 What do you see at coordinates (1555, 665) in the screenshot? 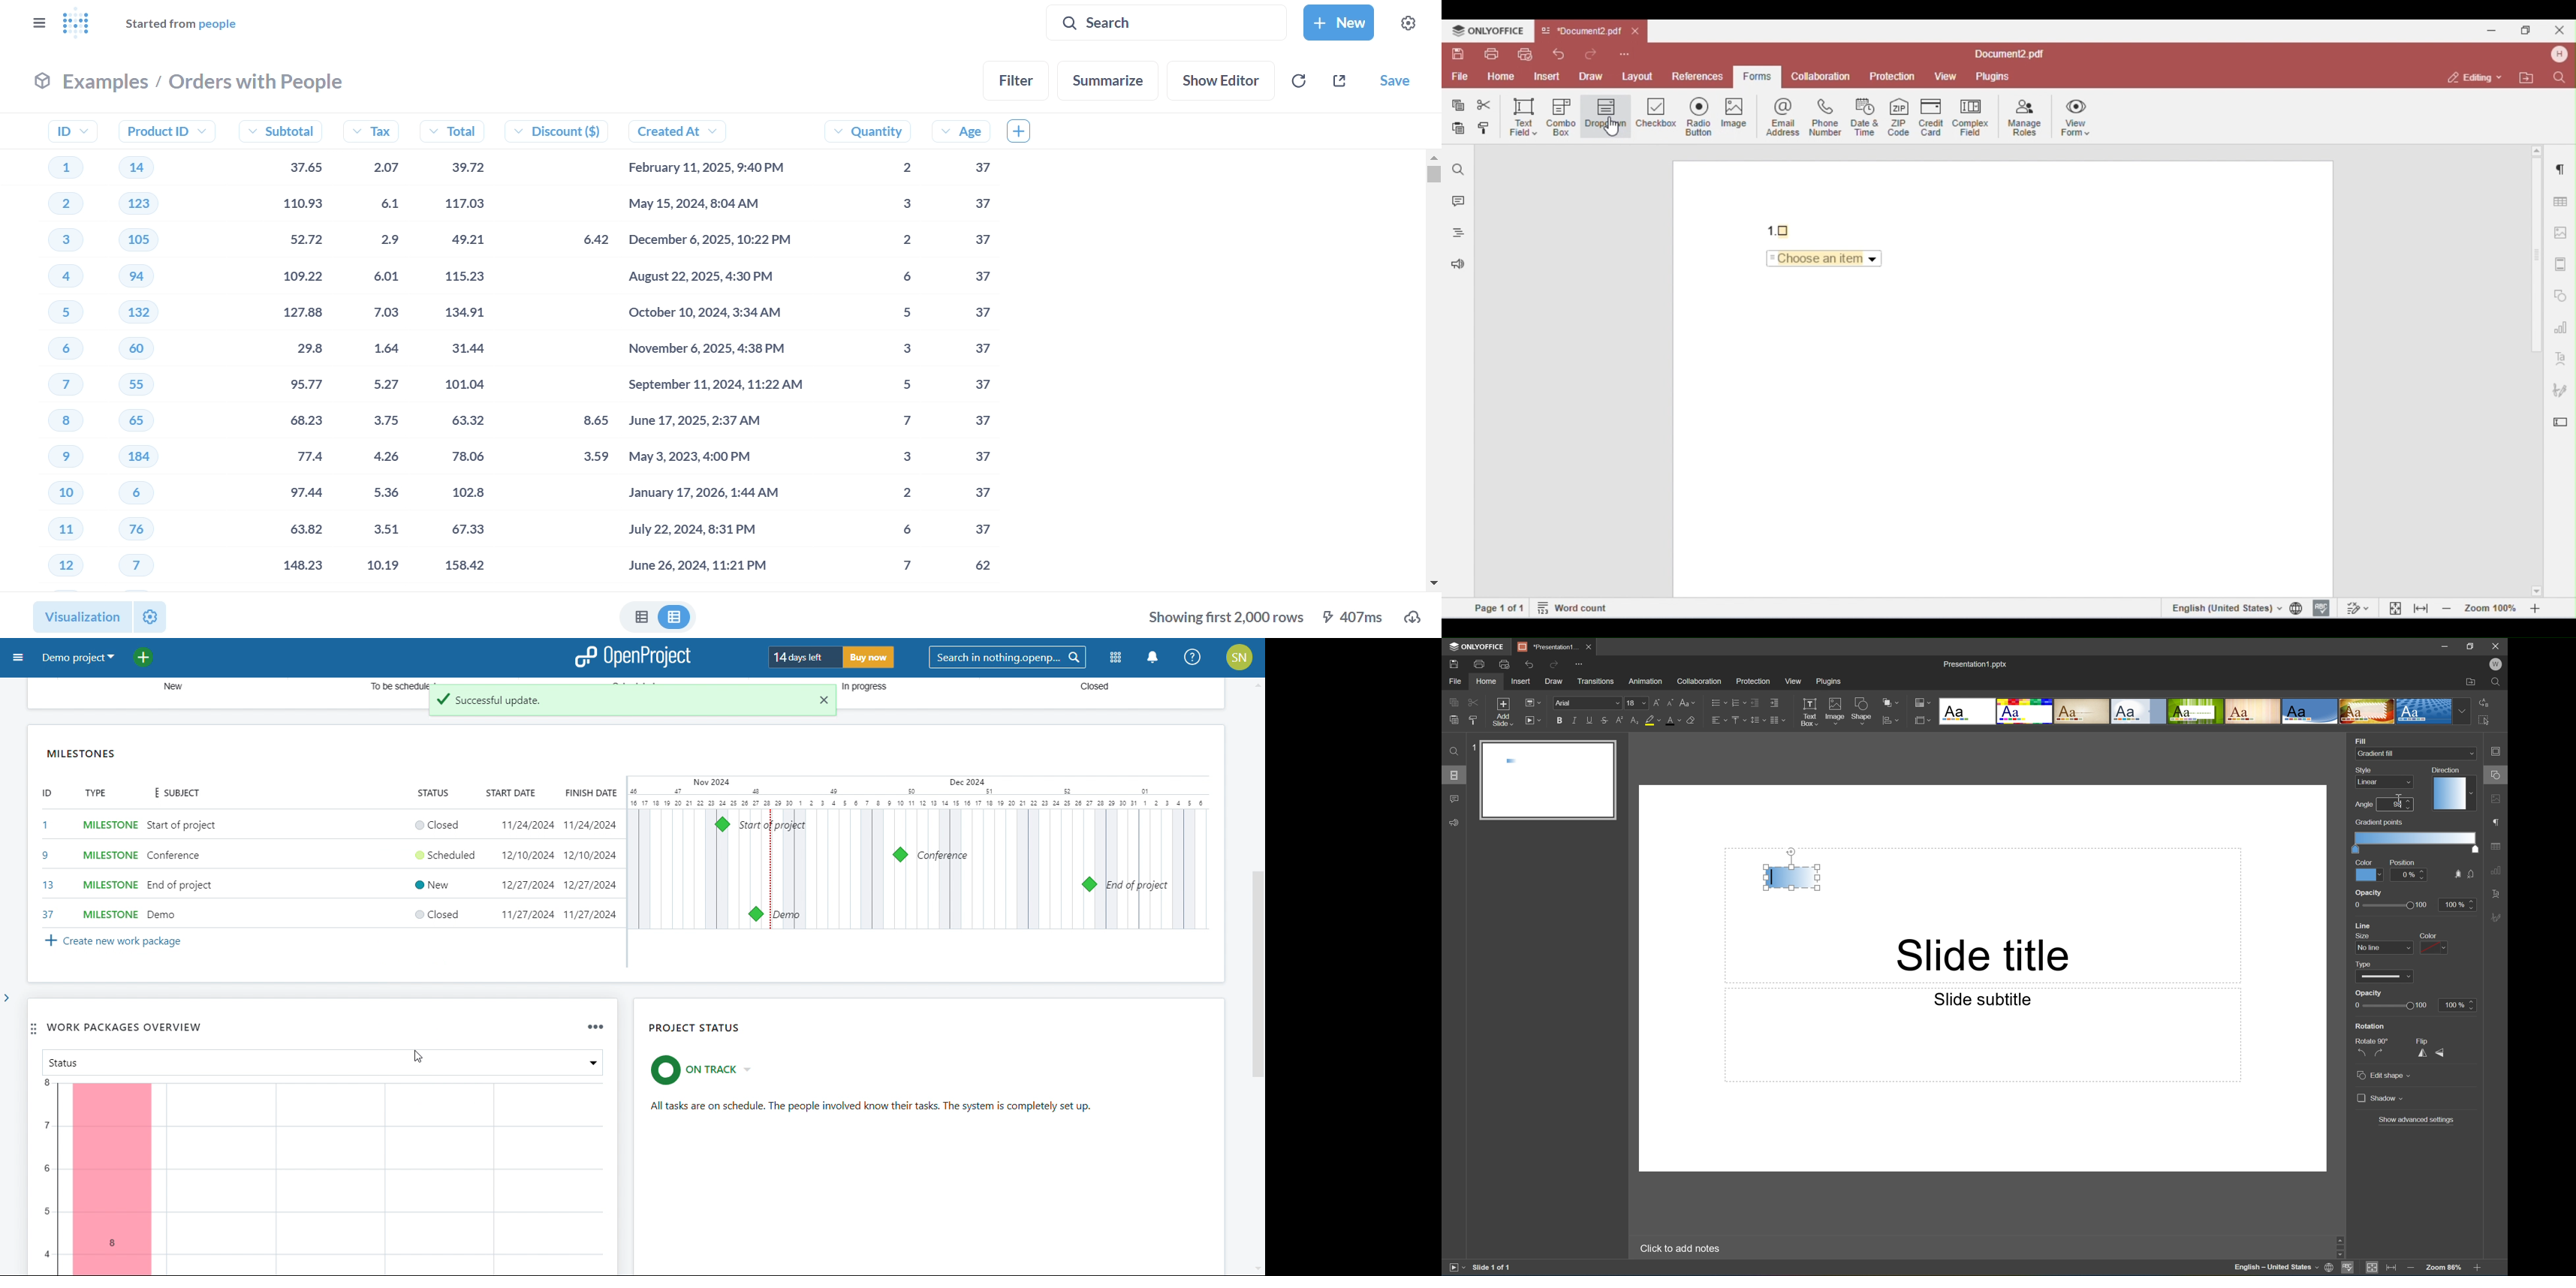
I see `Redo` at bounding box center [1555, 665].